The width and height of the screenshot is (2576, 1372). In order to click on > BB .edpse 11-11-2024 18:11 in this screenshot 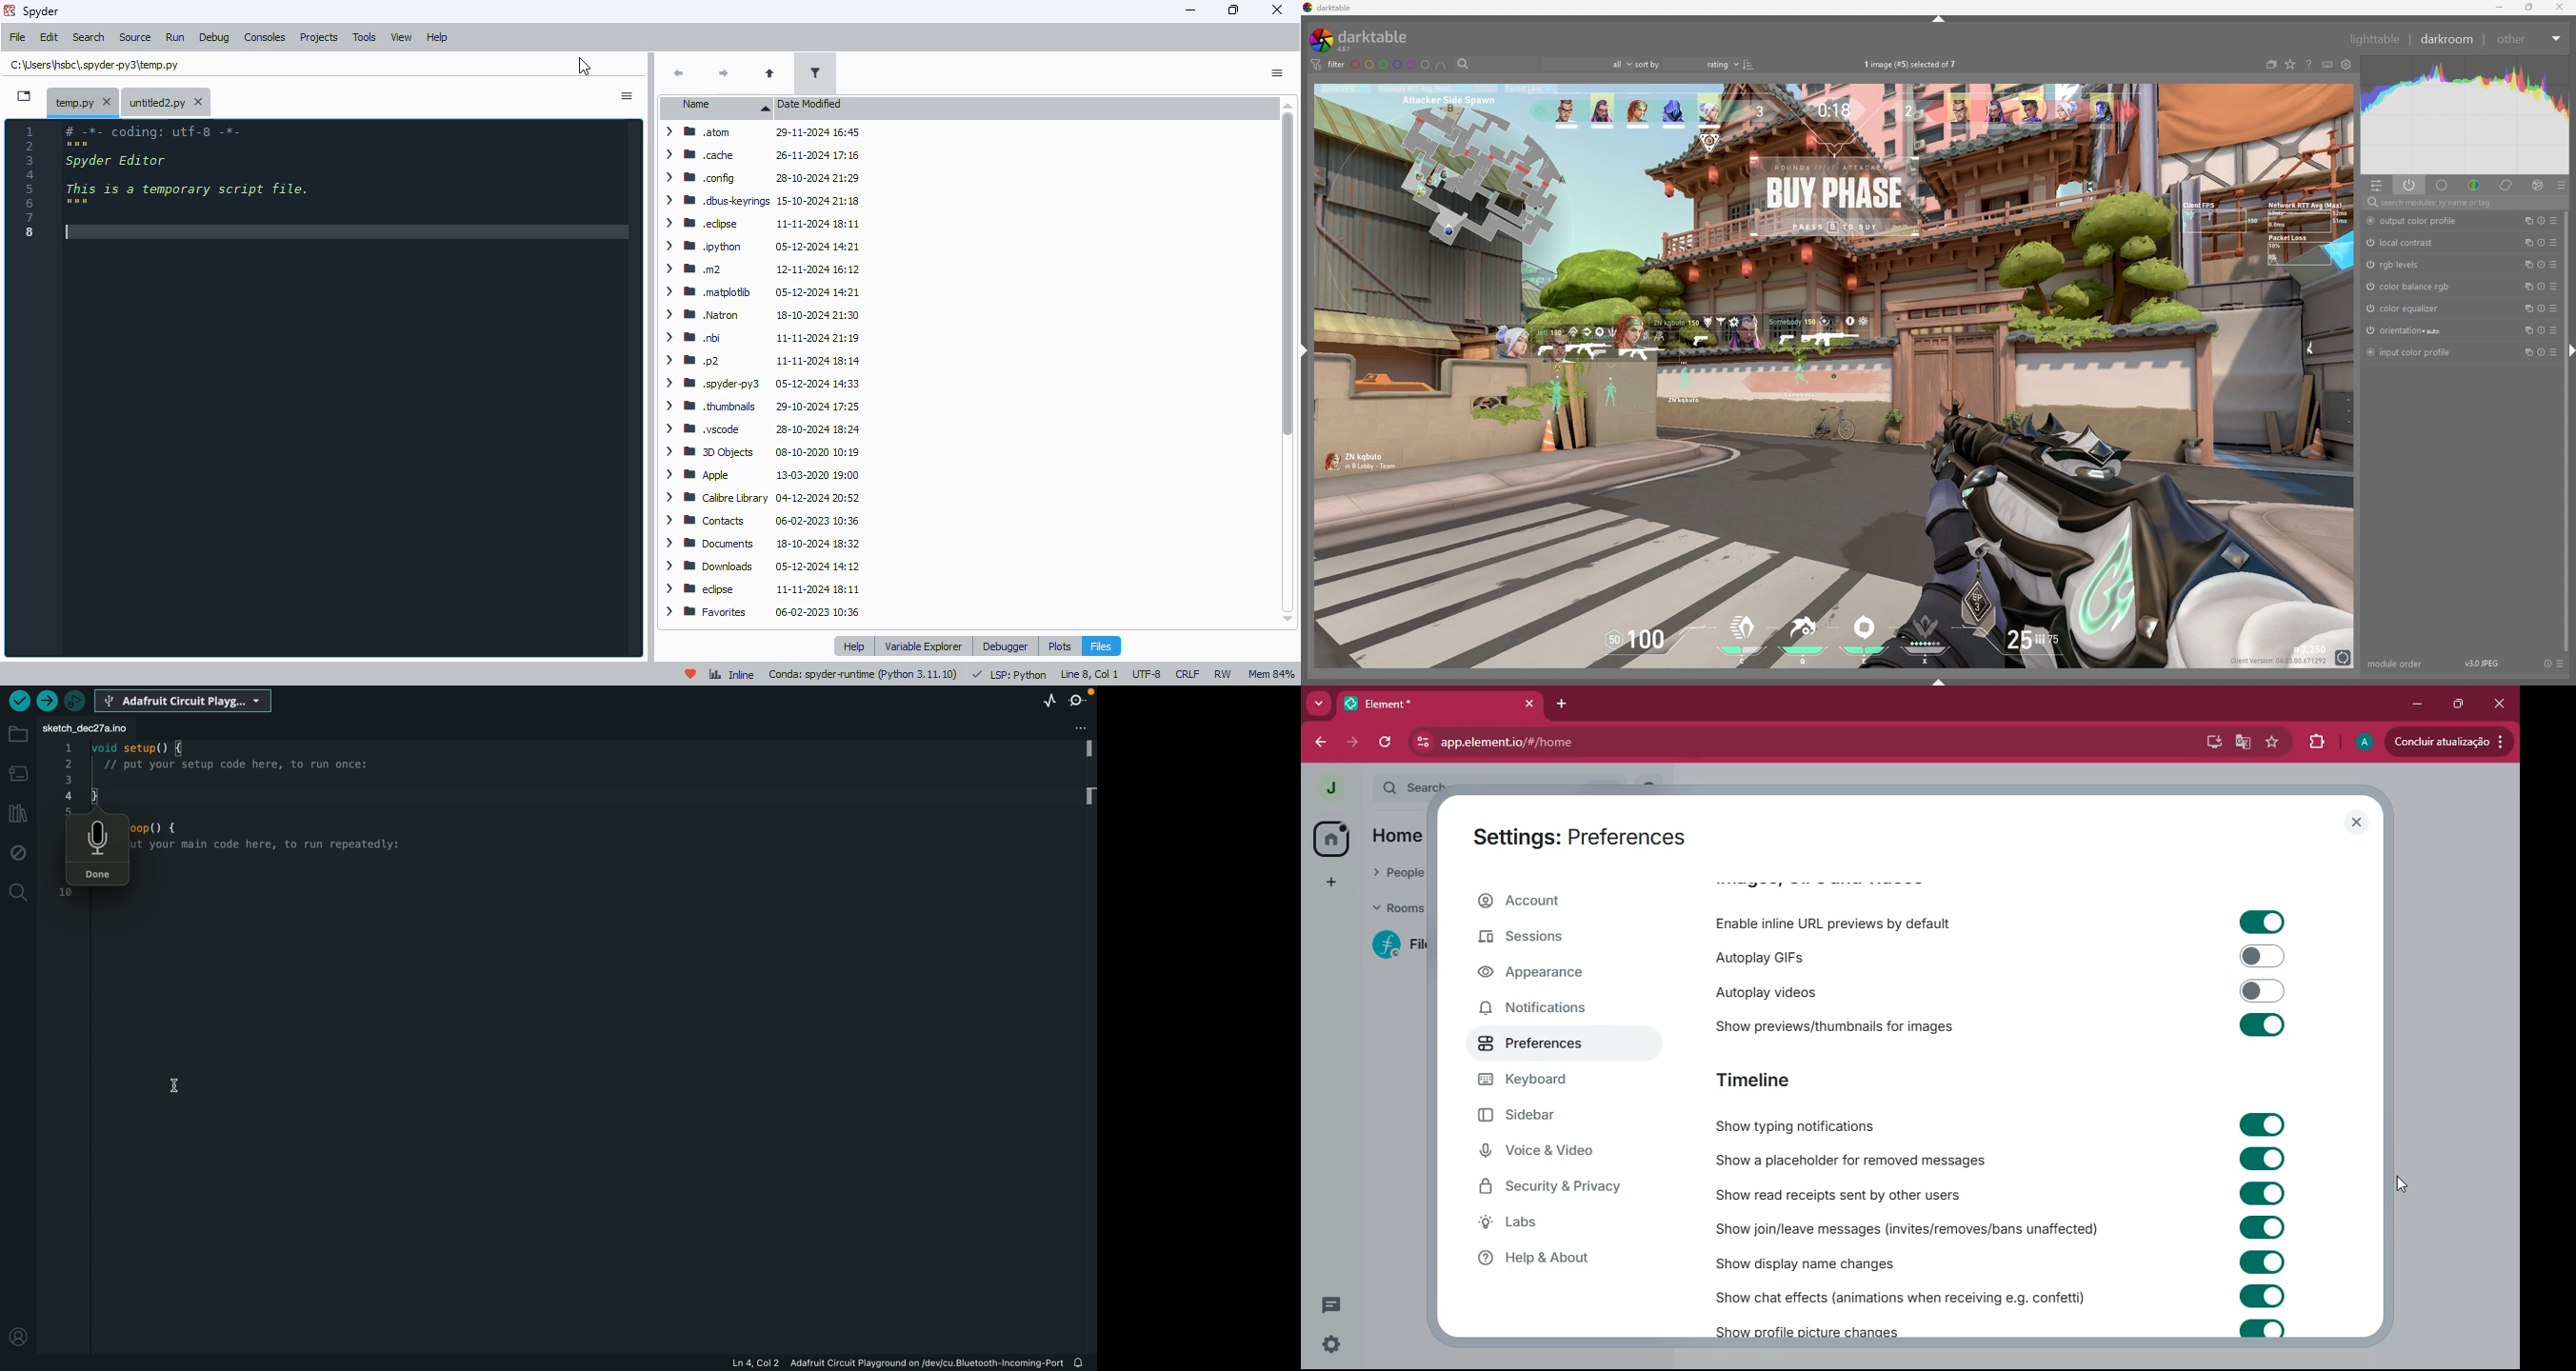, I will do `click(763, 222)`.